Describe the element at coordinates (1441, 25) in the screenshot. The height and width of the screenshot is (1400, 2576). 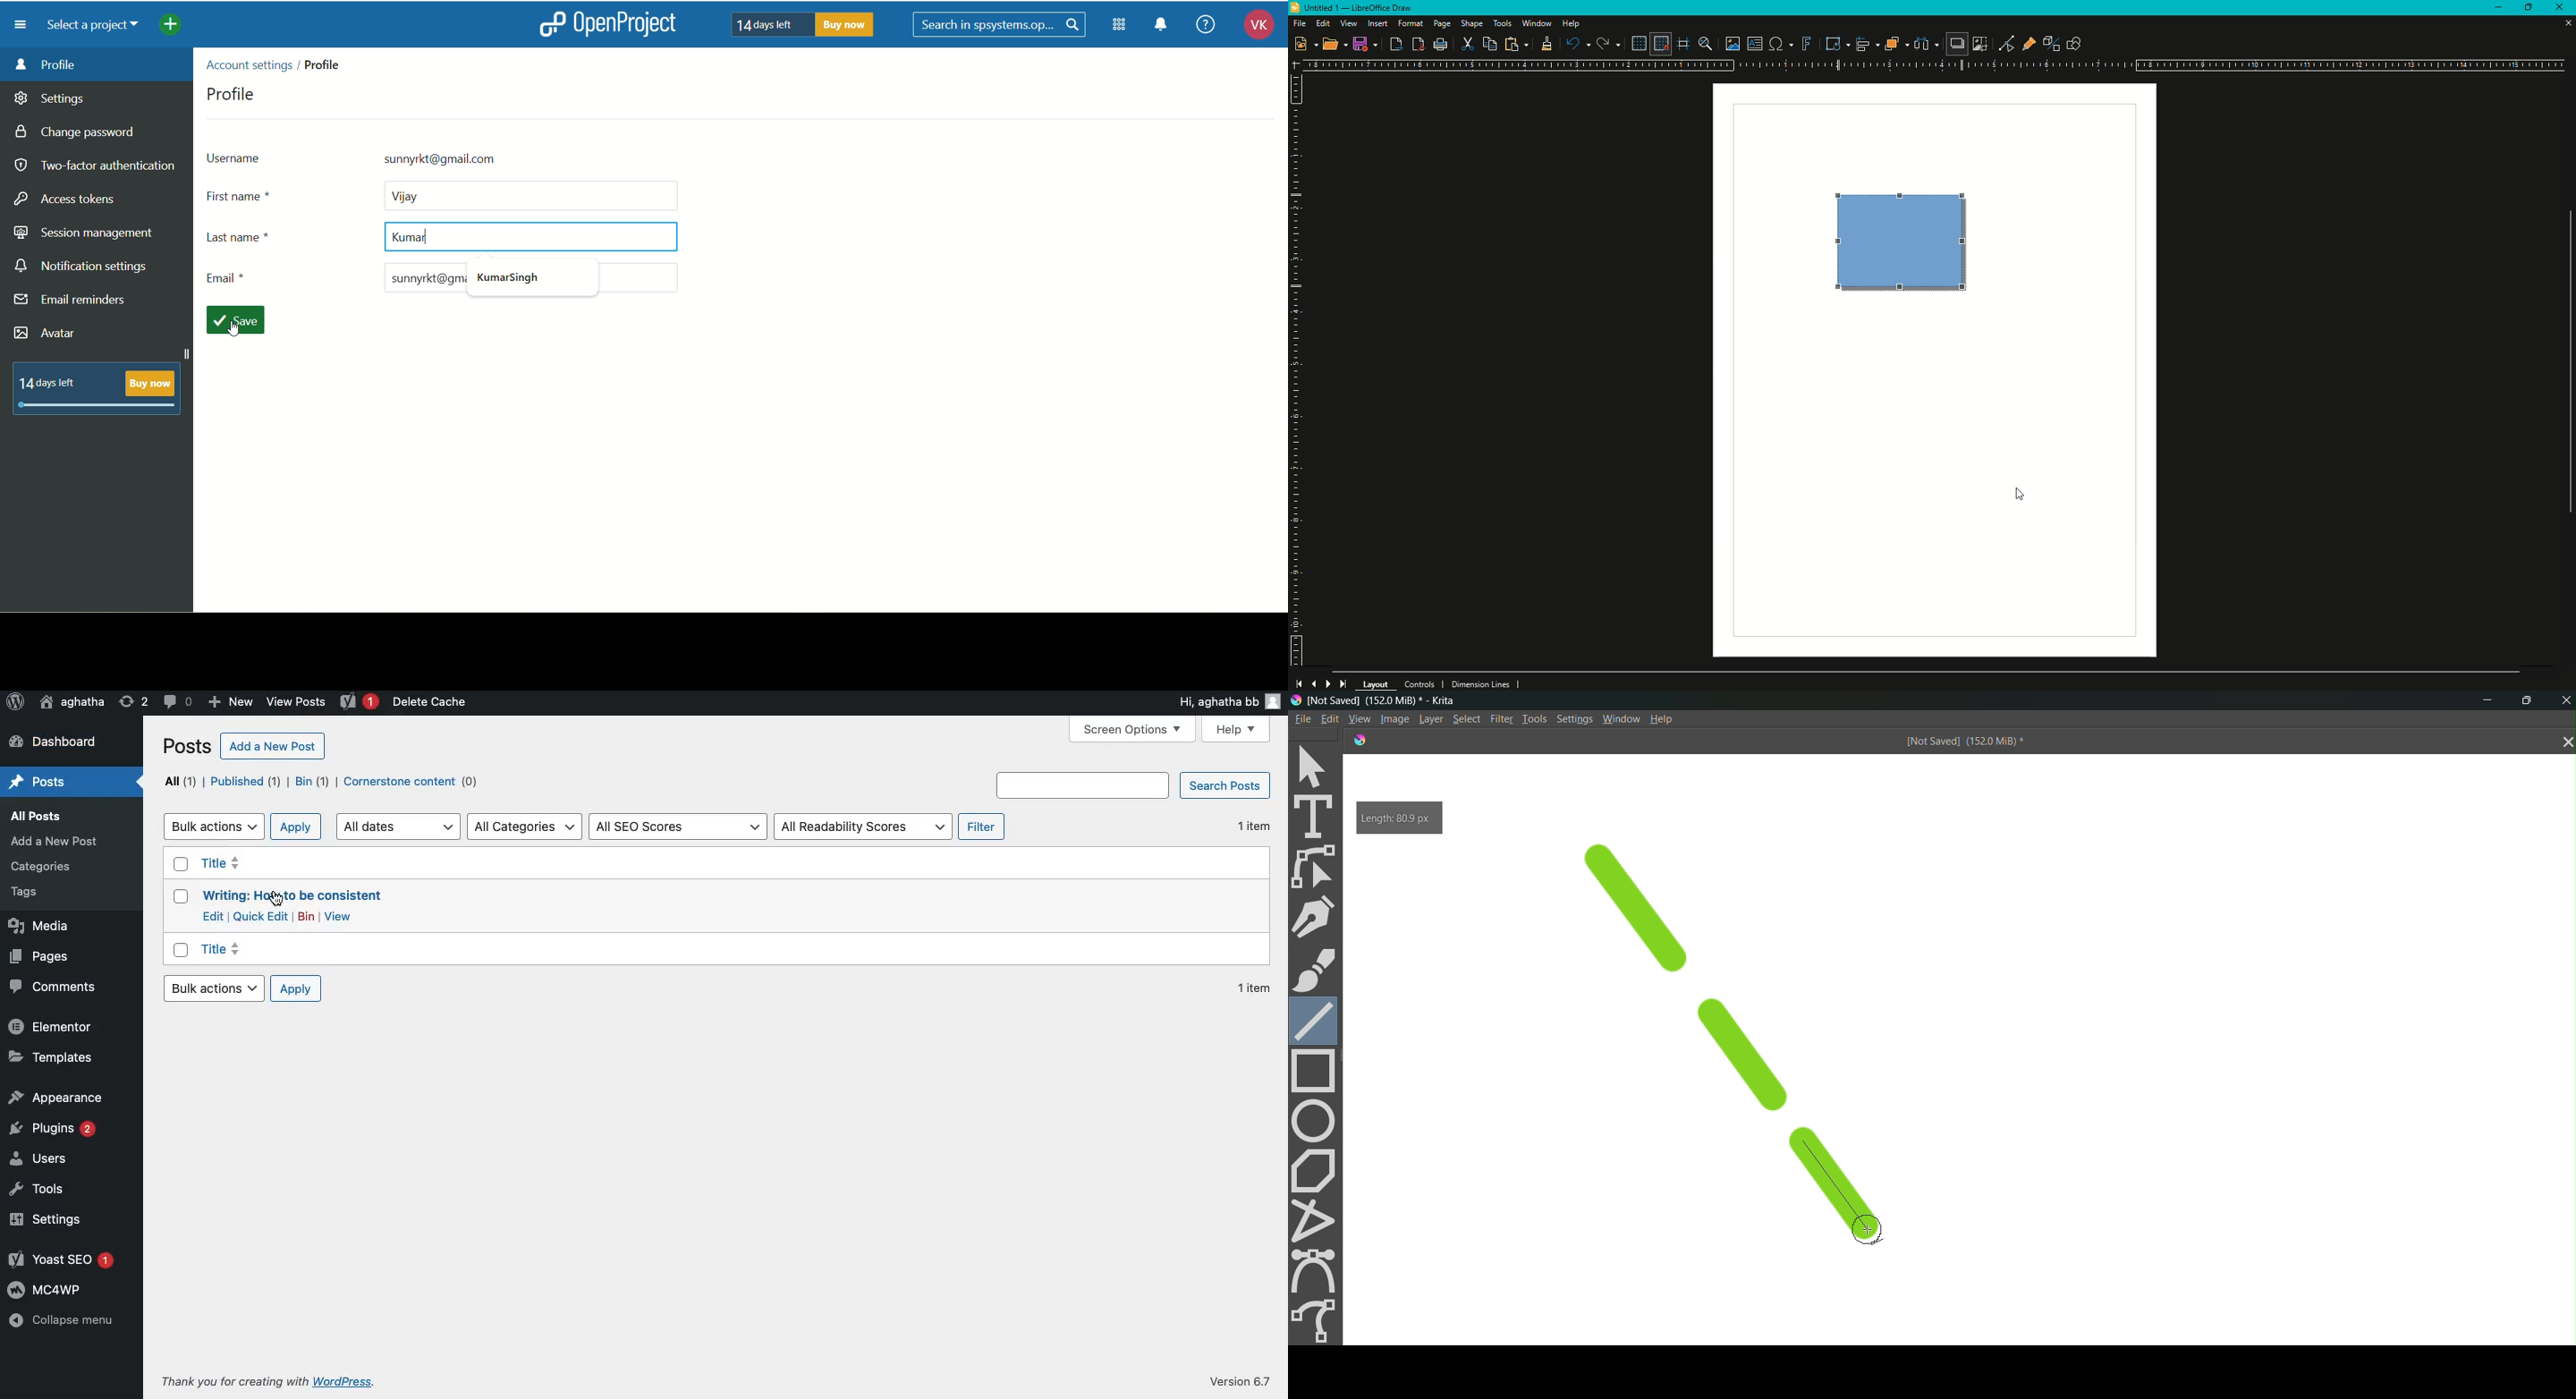
I see `Page` at that location.